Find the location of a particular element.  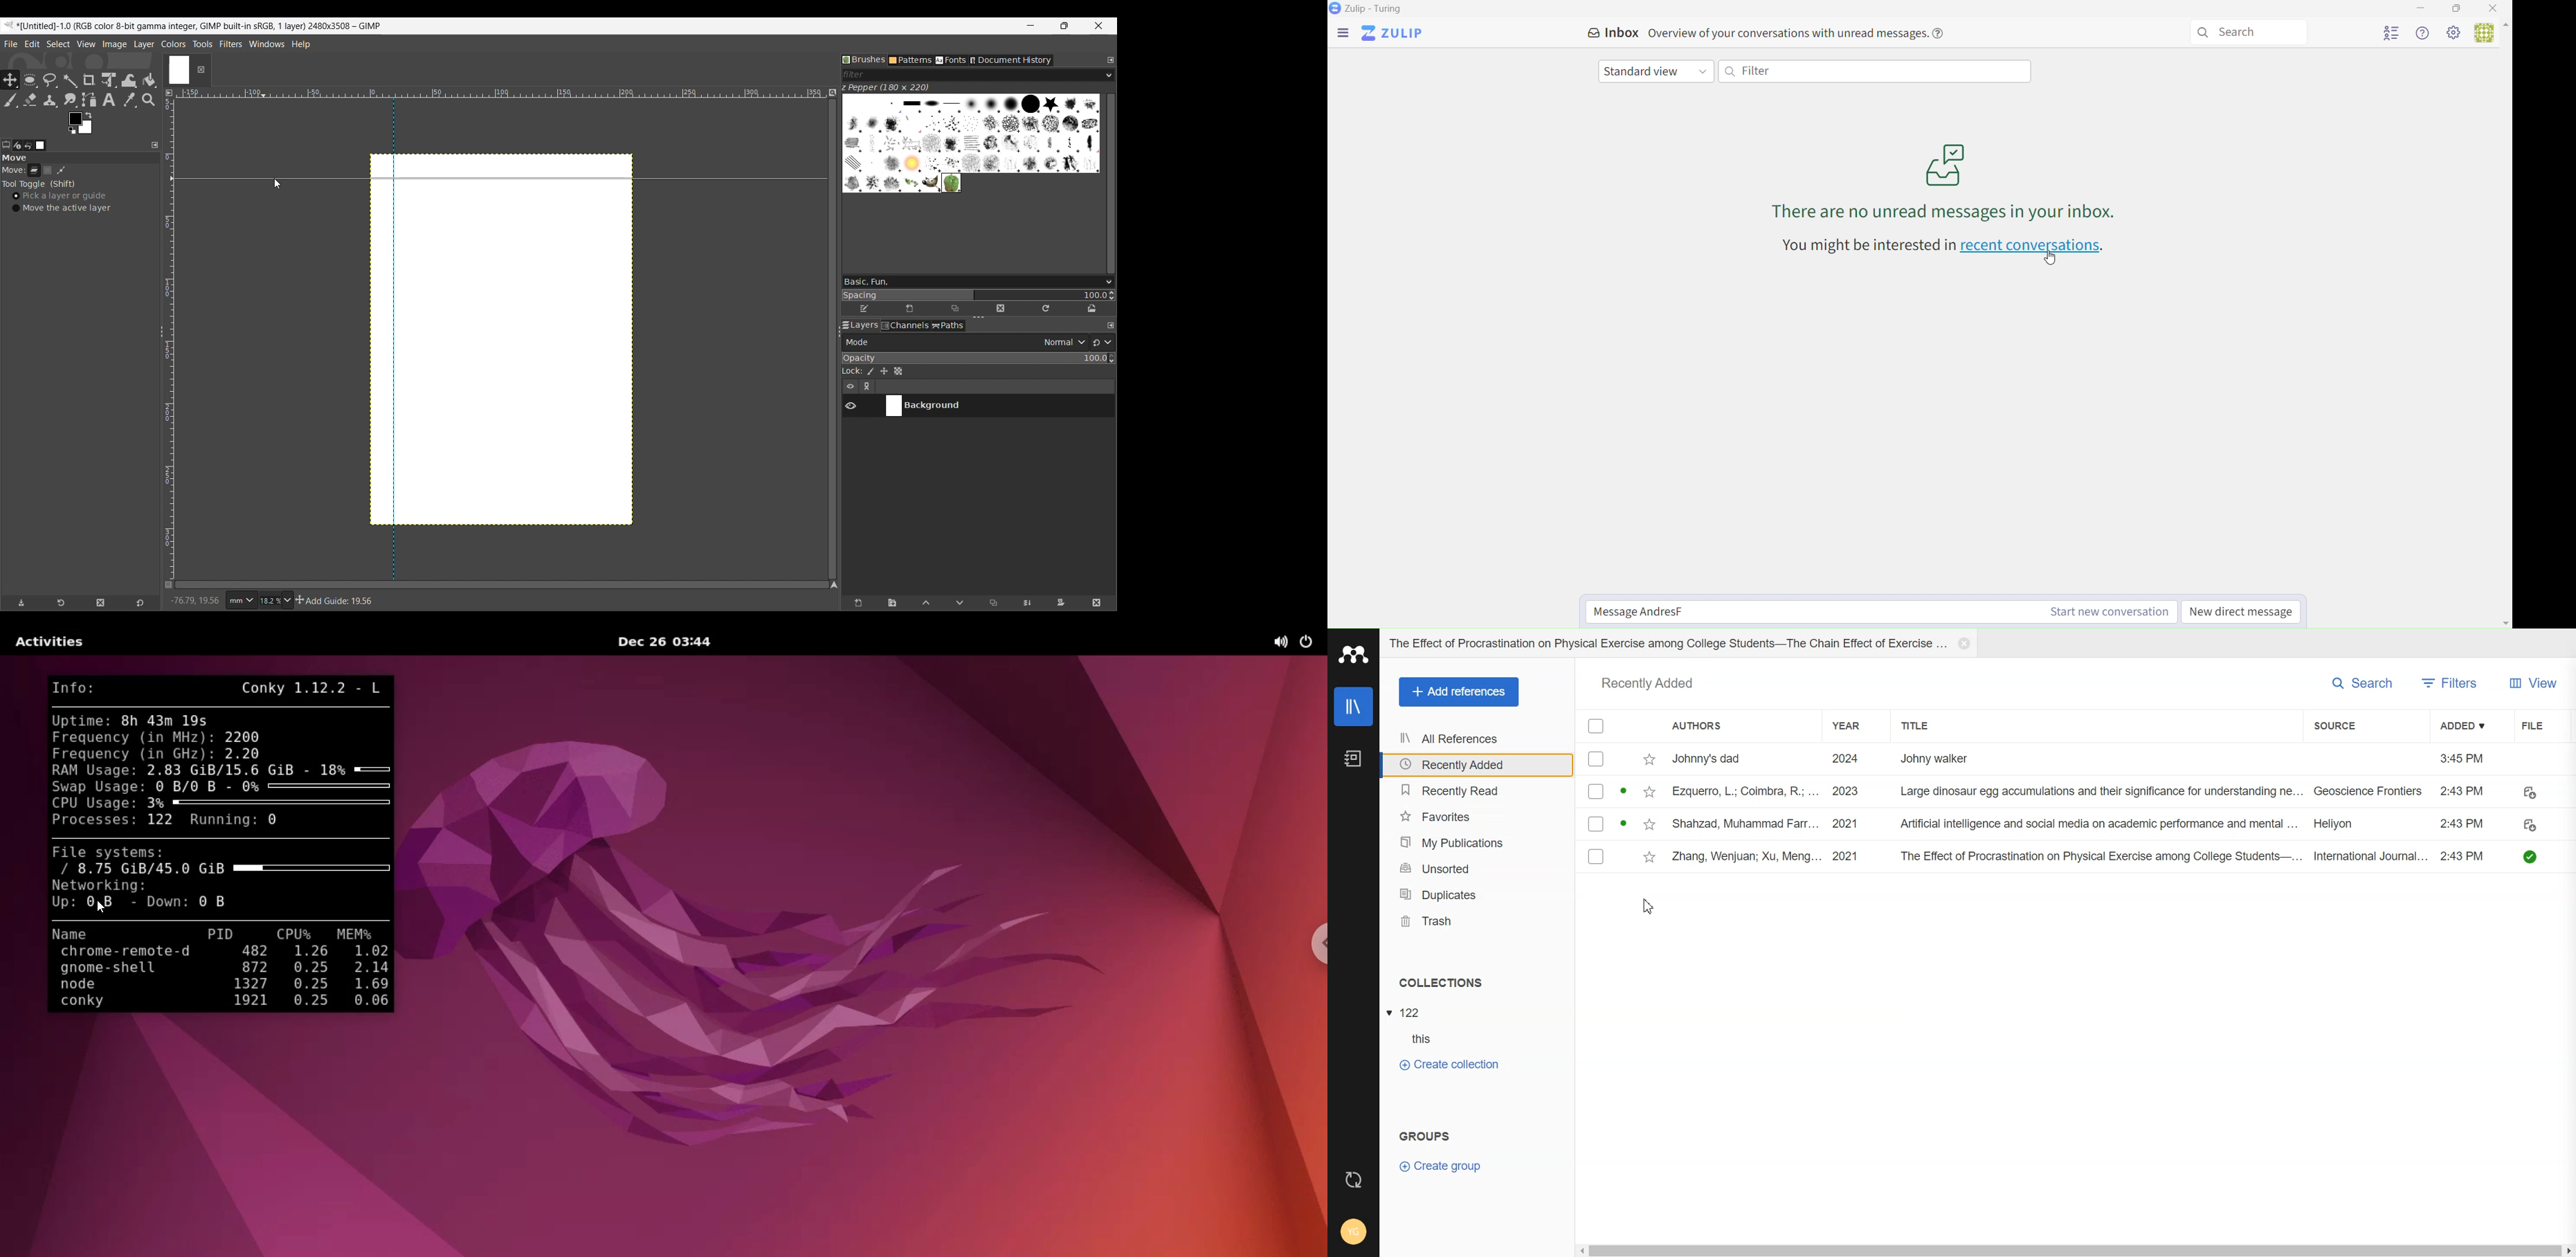

Software logo is located at coordinates (9, 25).